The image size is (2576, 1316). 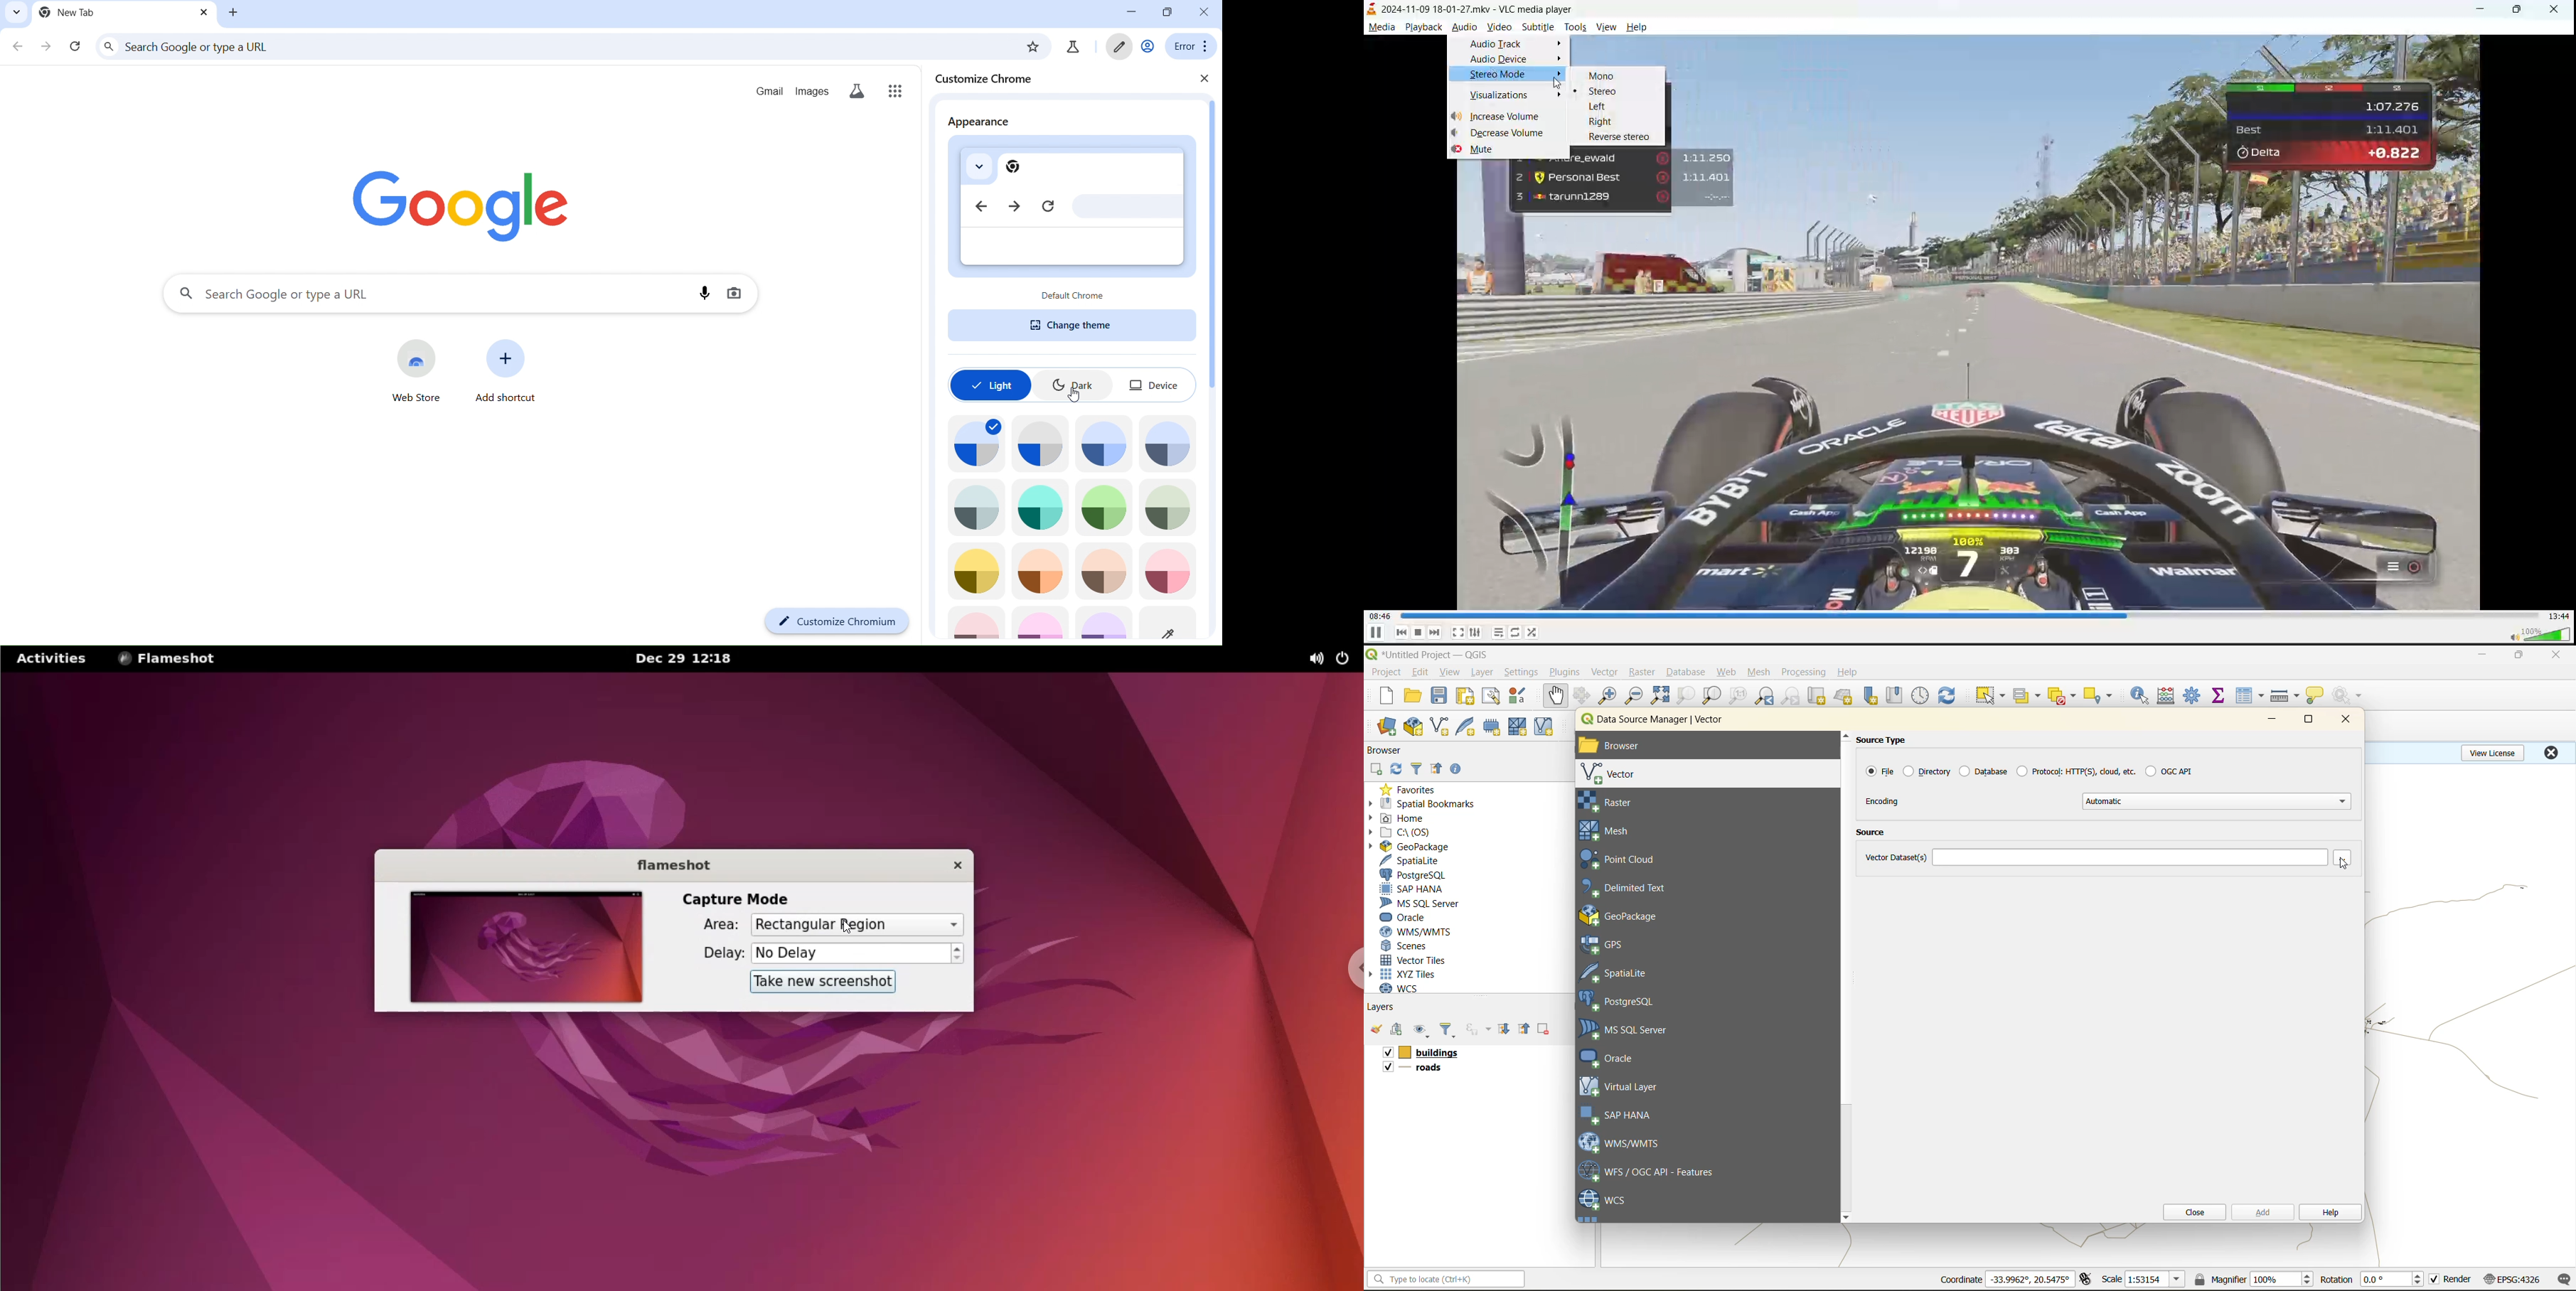 I want to click on change theme, so click(x=1073, y=325).